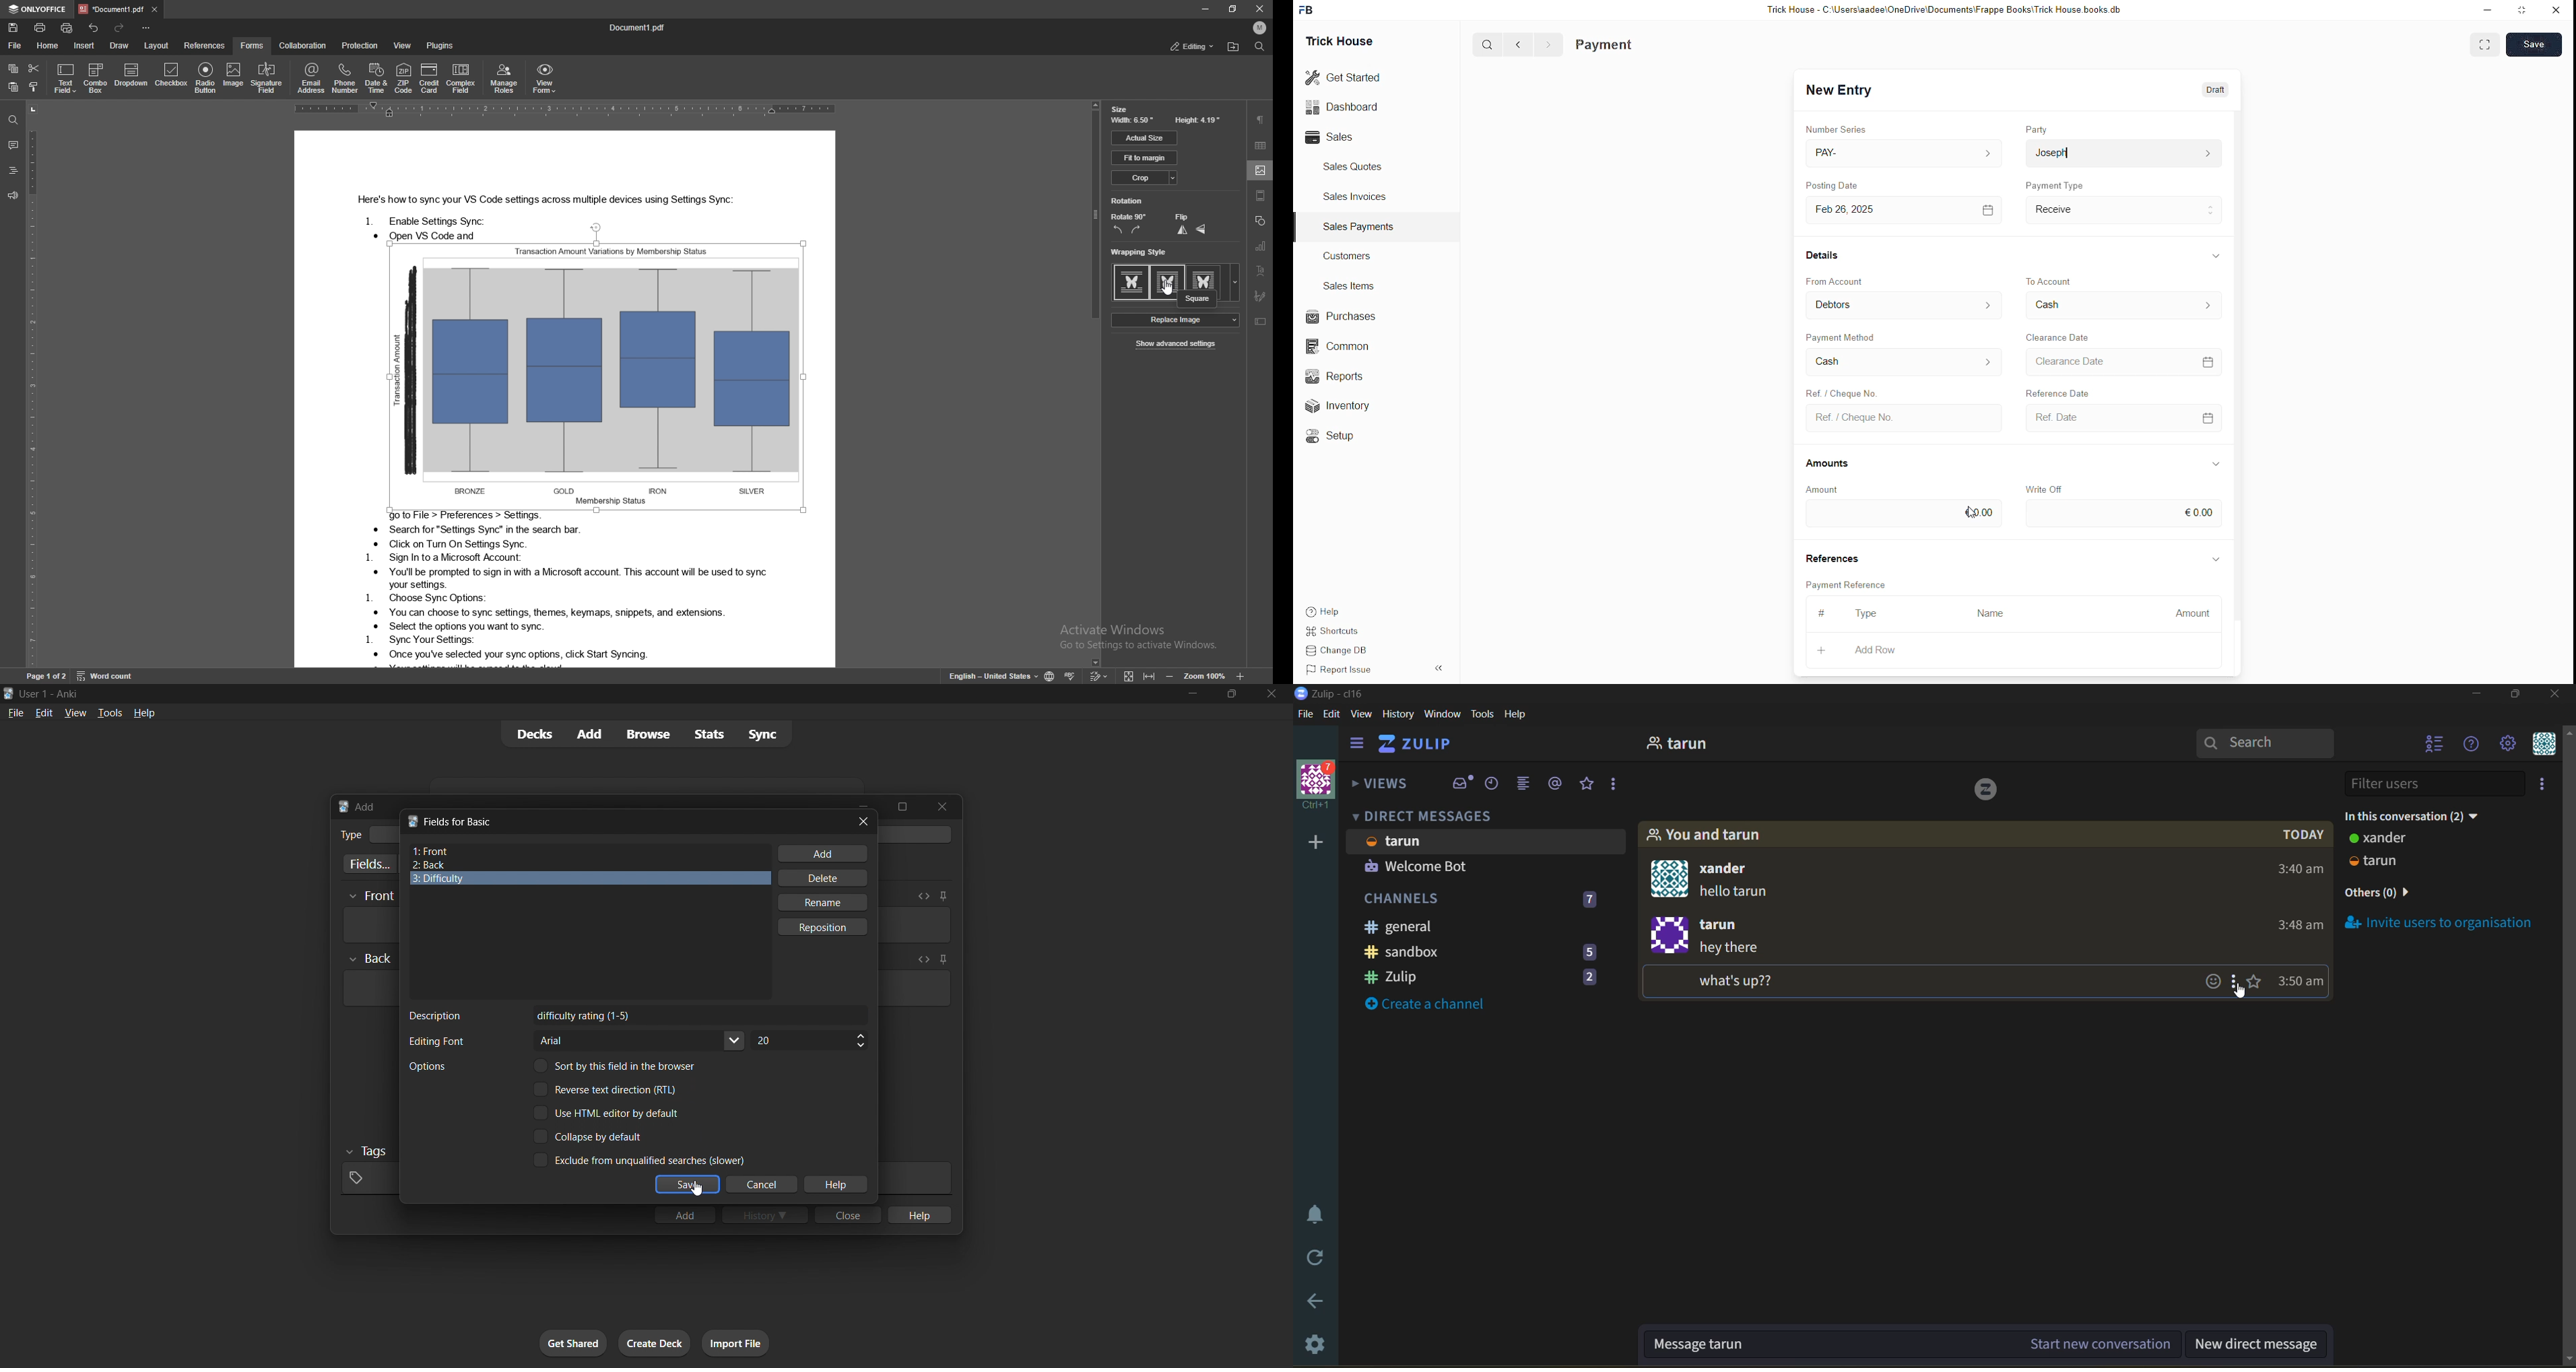 The image size is (2576, 1372). What do you see at coordinates (763, 1185) in the screenshot?
I see `cancel` at bounding box center [763, 1185].